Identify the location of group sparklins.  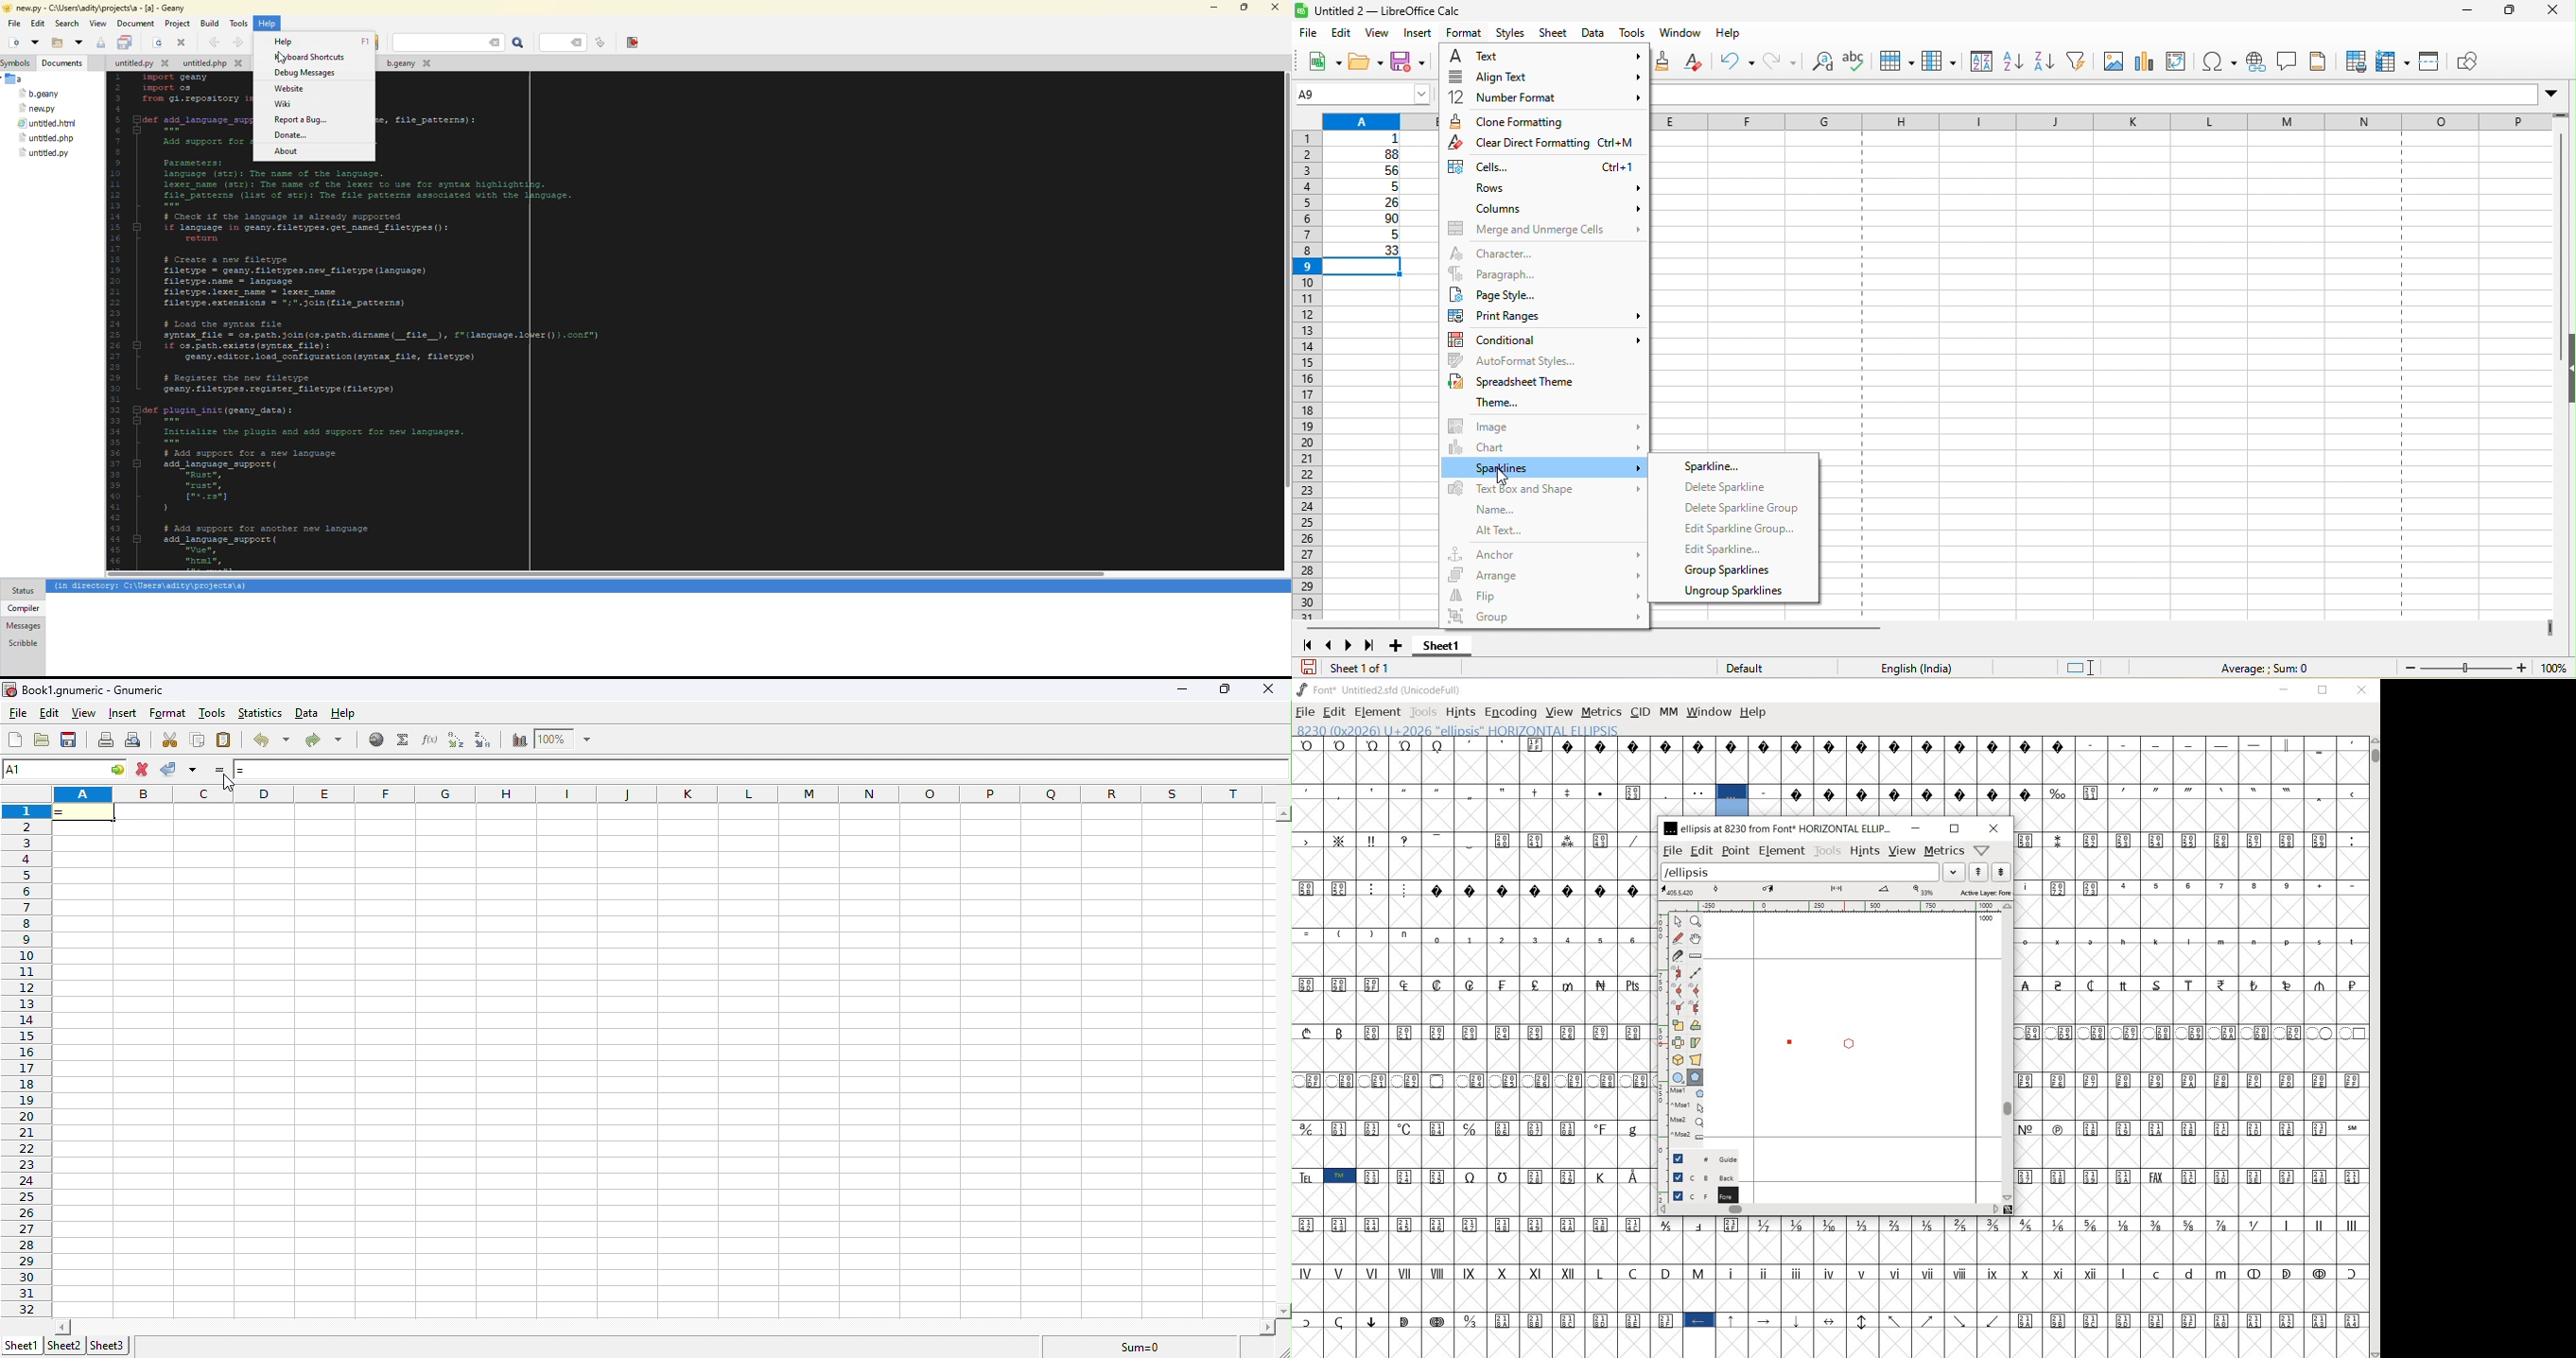
(1731, 571).